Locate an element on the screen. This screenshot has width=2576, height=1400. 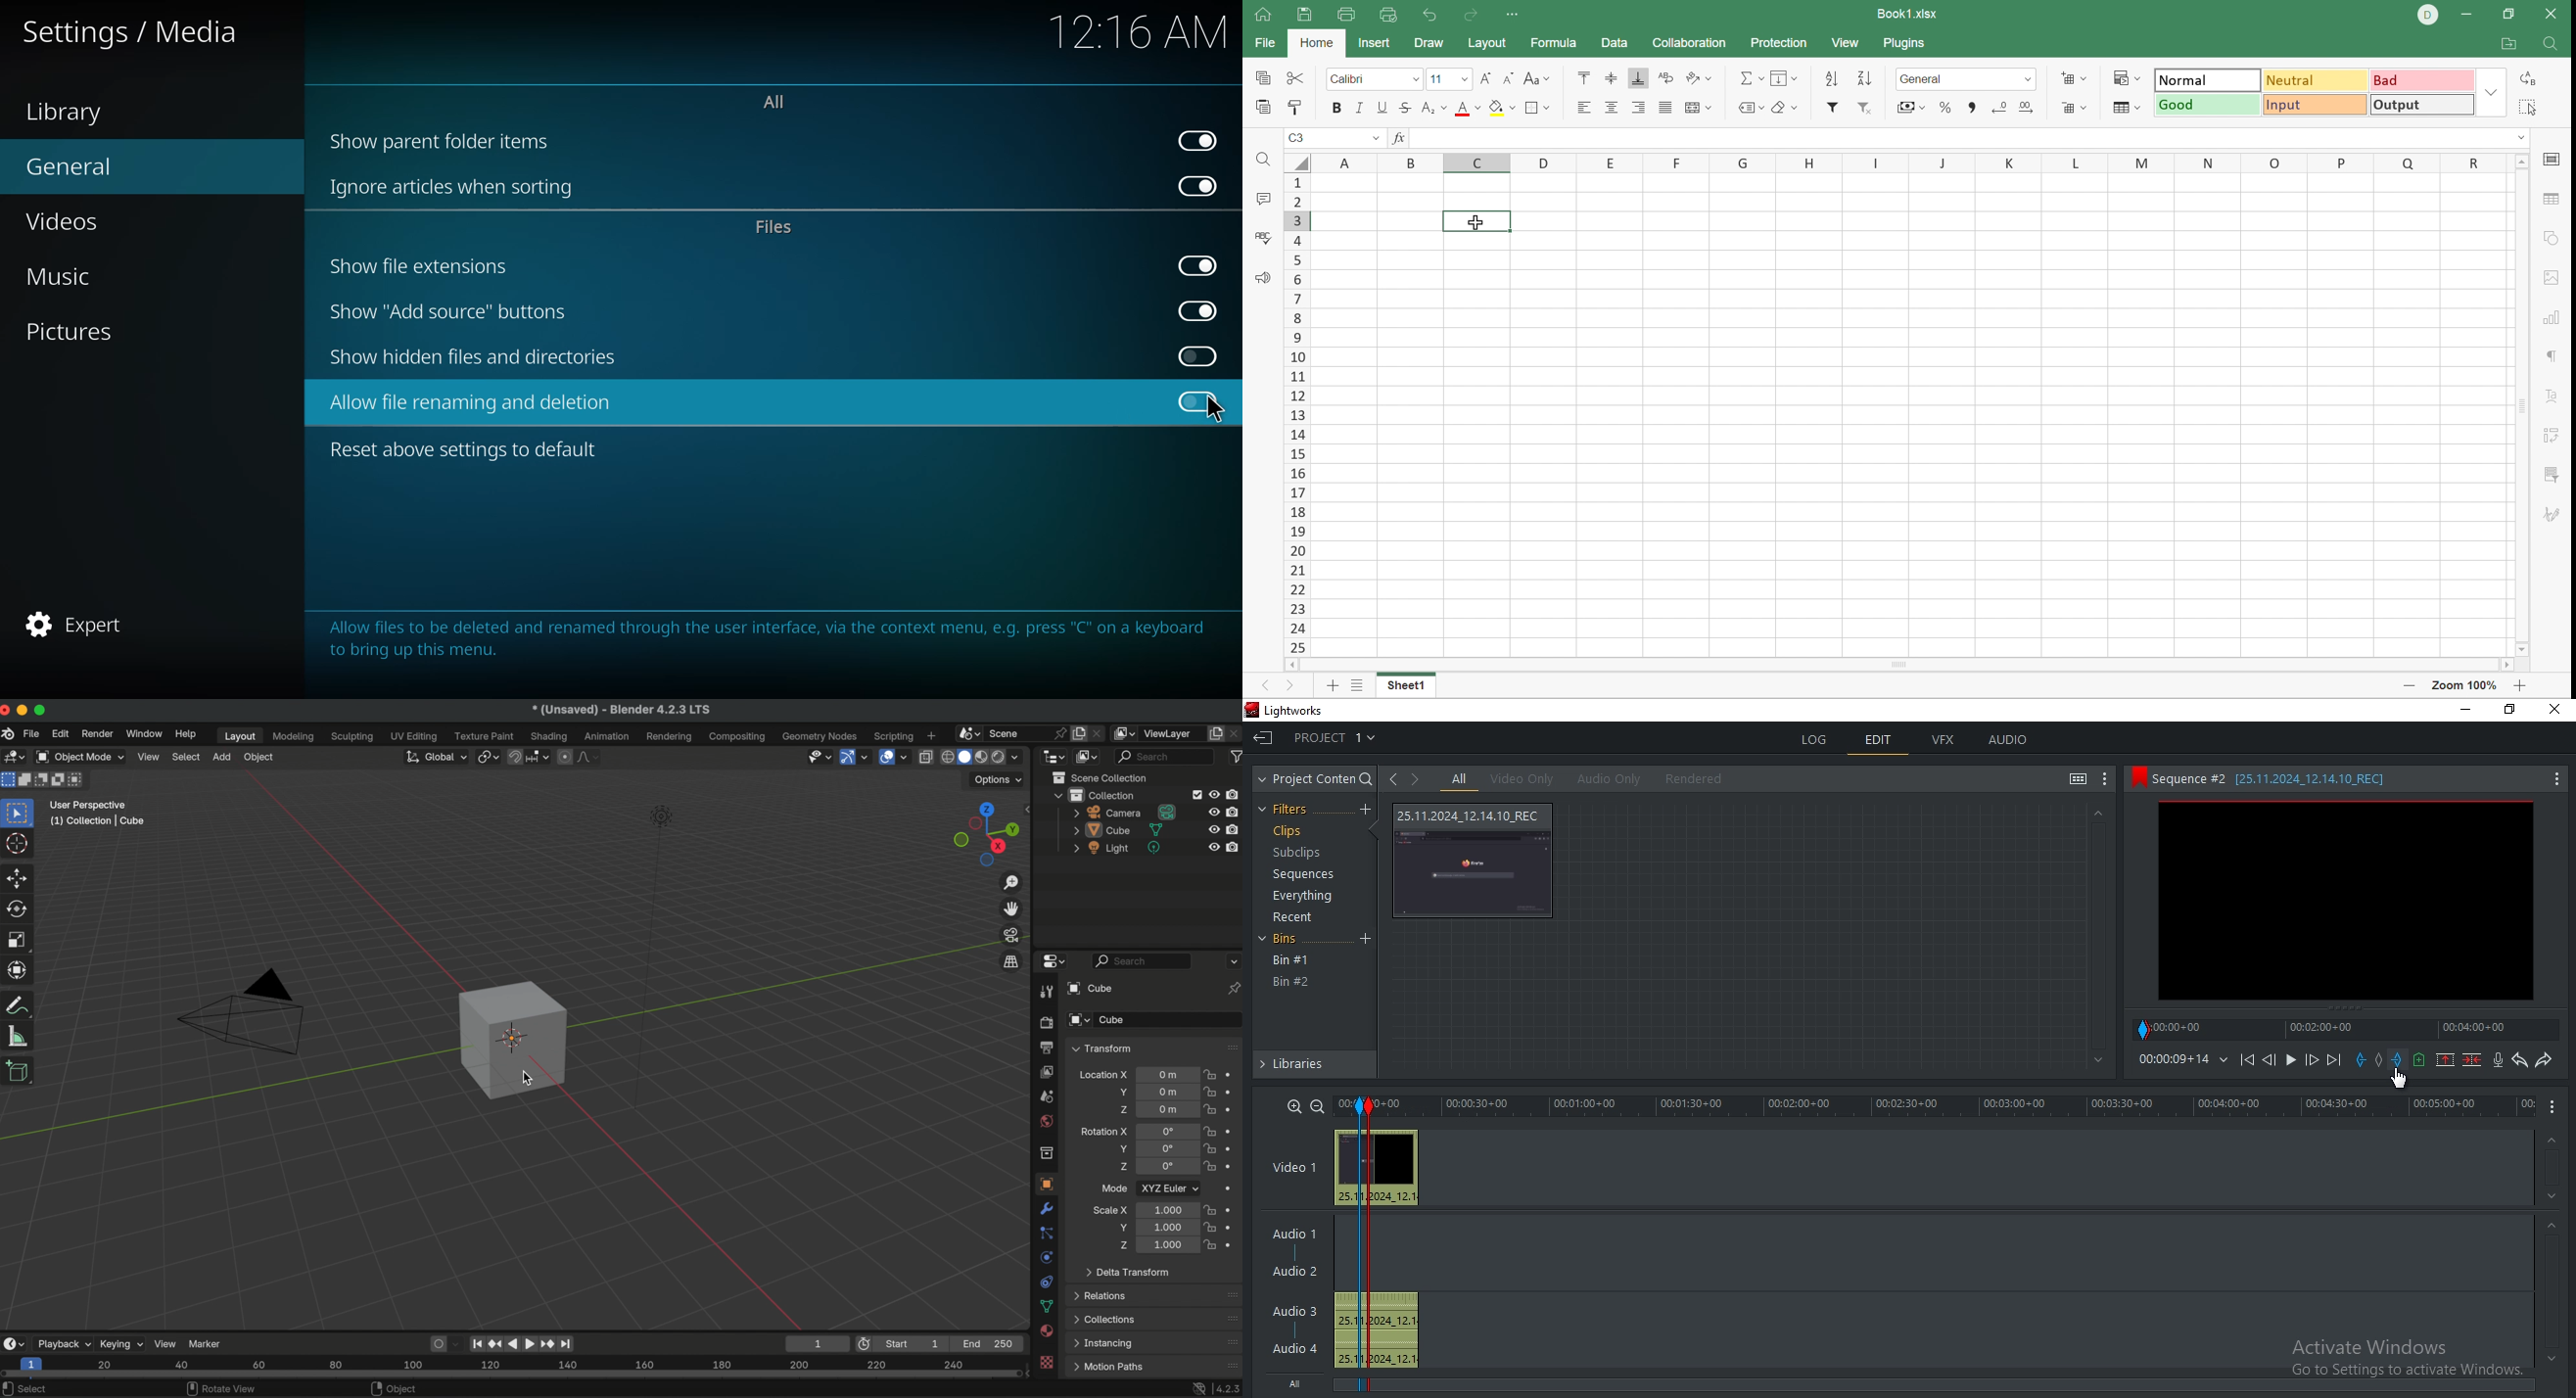
Scroll Left is located at coordinates (1290, 663).